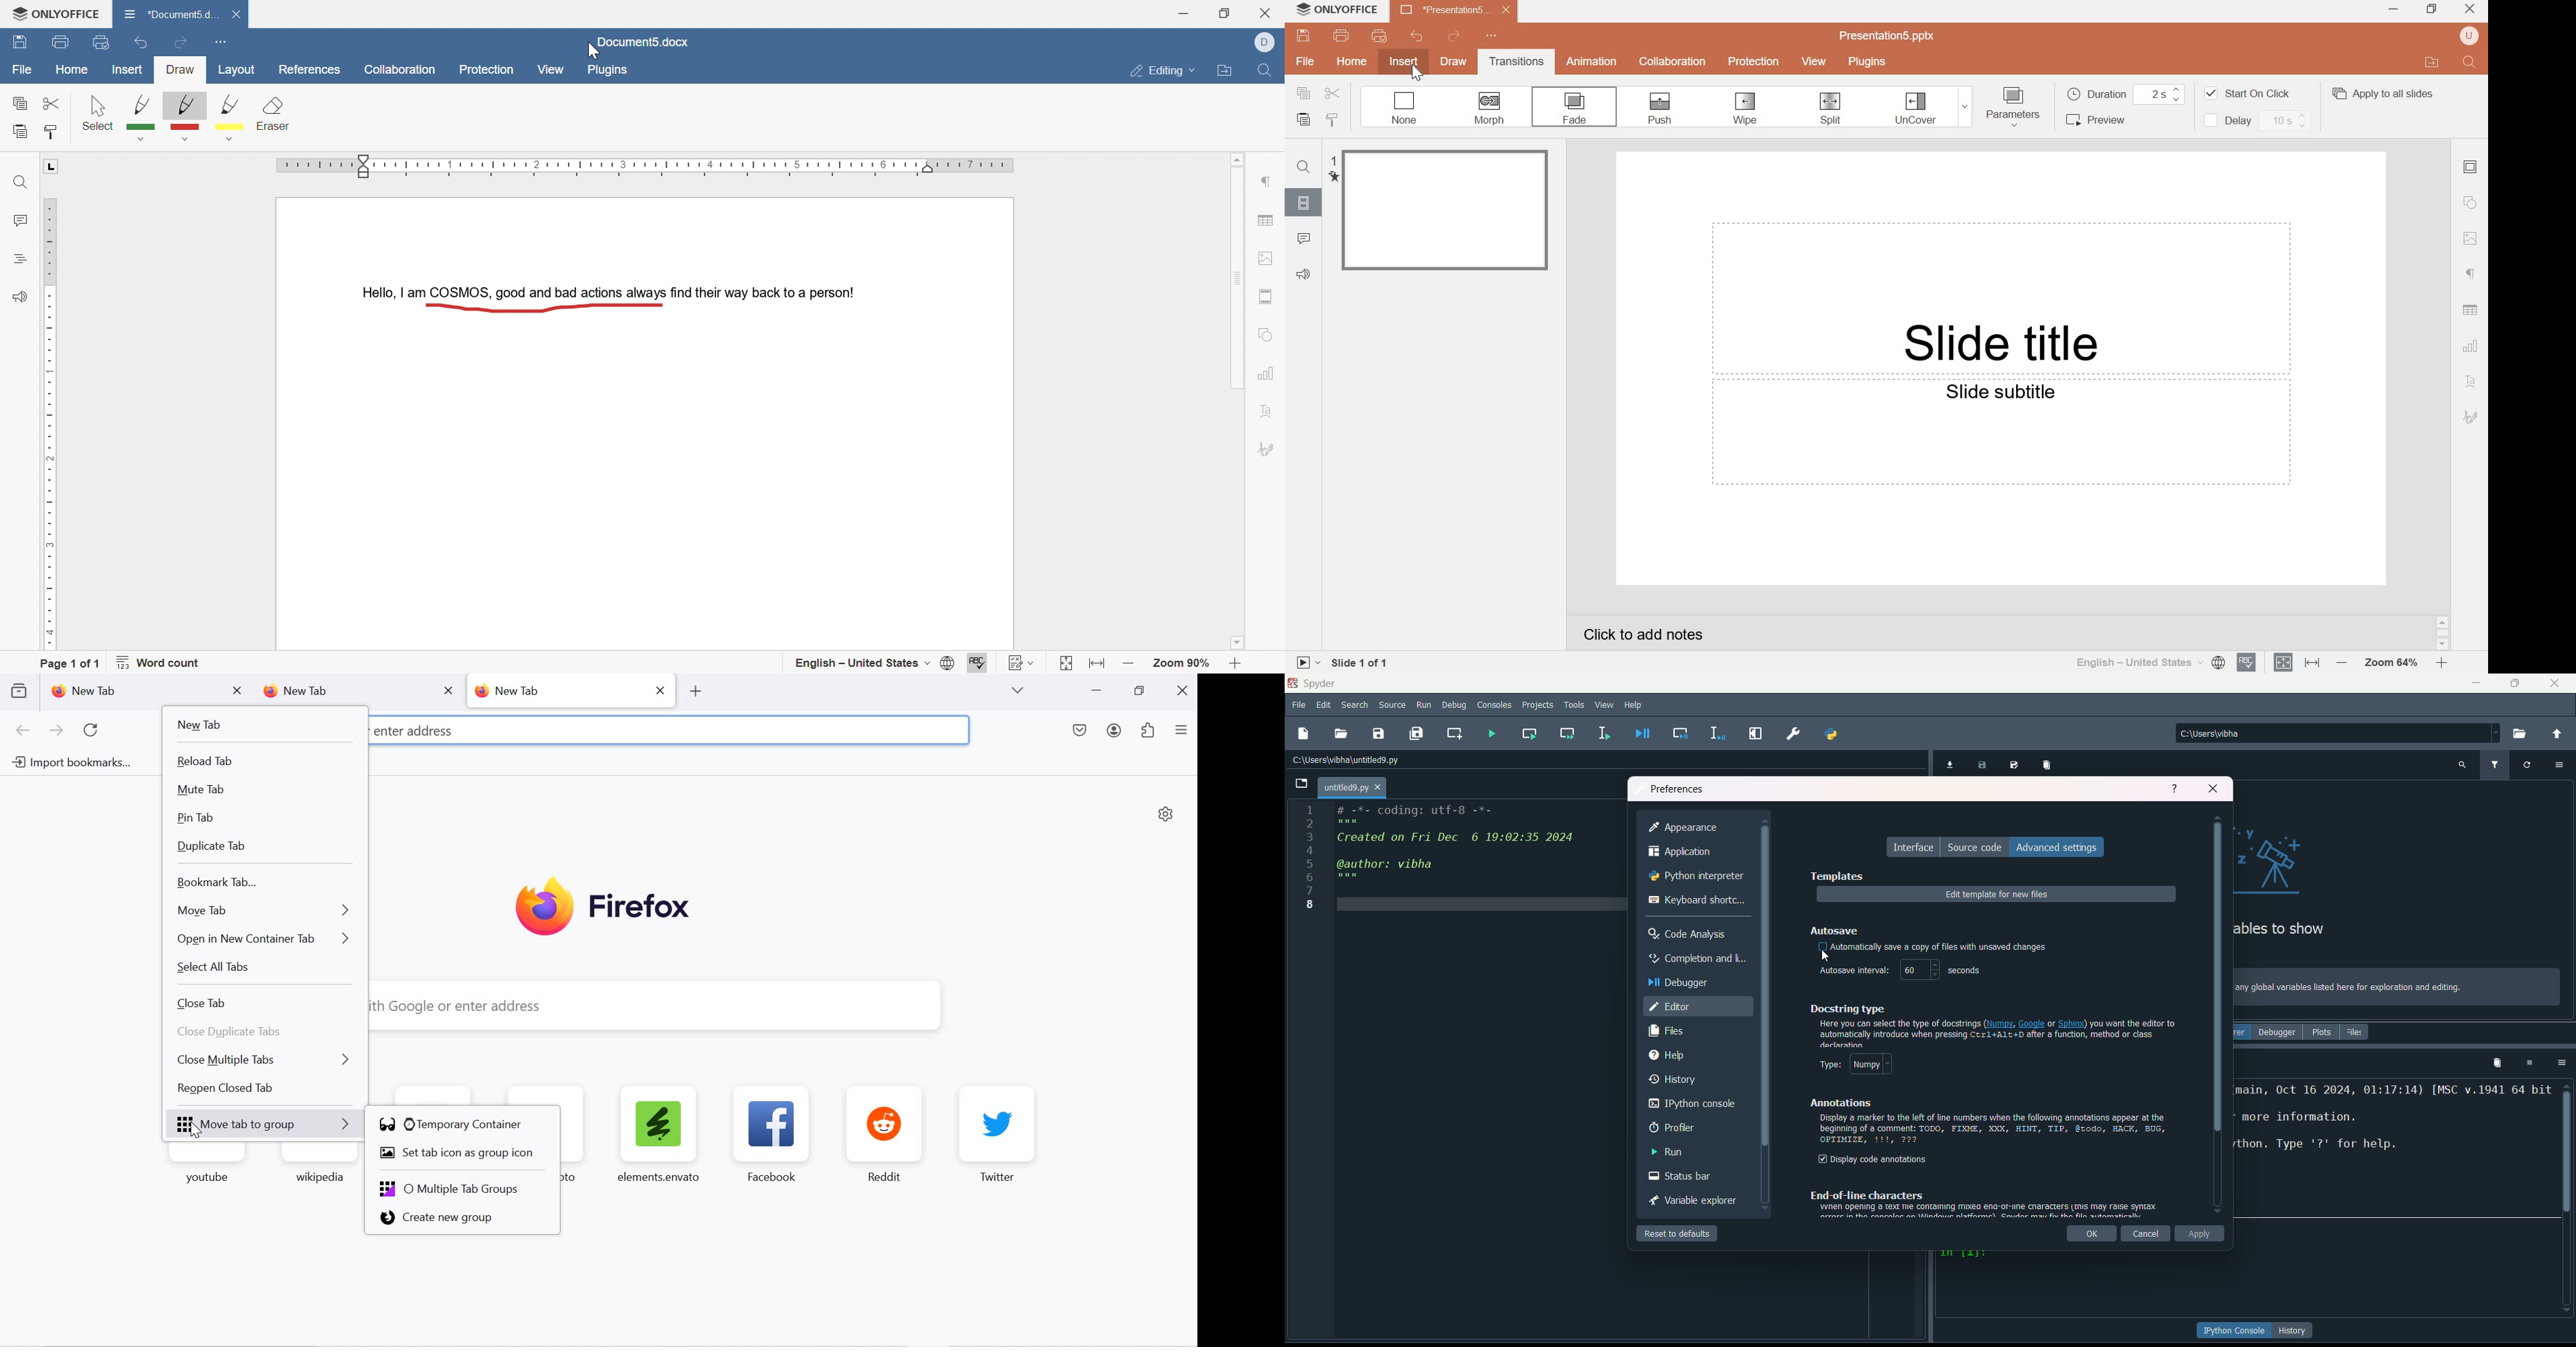 The height and width of the screenshot is (1372, 2576). What do you see at coordinates (2443, 633) in the screenshot?
I see `scrollbar` at bounding box center [2443, 633].